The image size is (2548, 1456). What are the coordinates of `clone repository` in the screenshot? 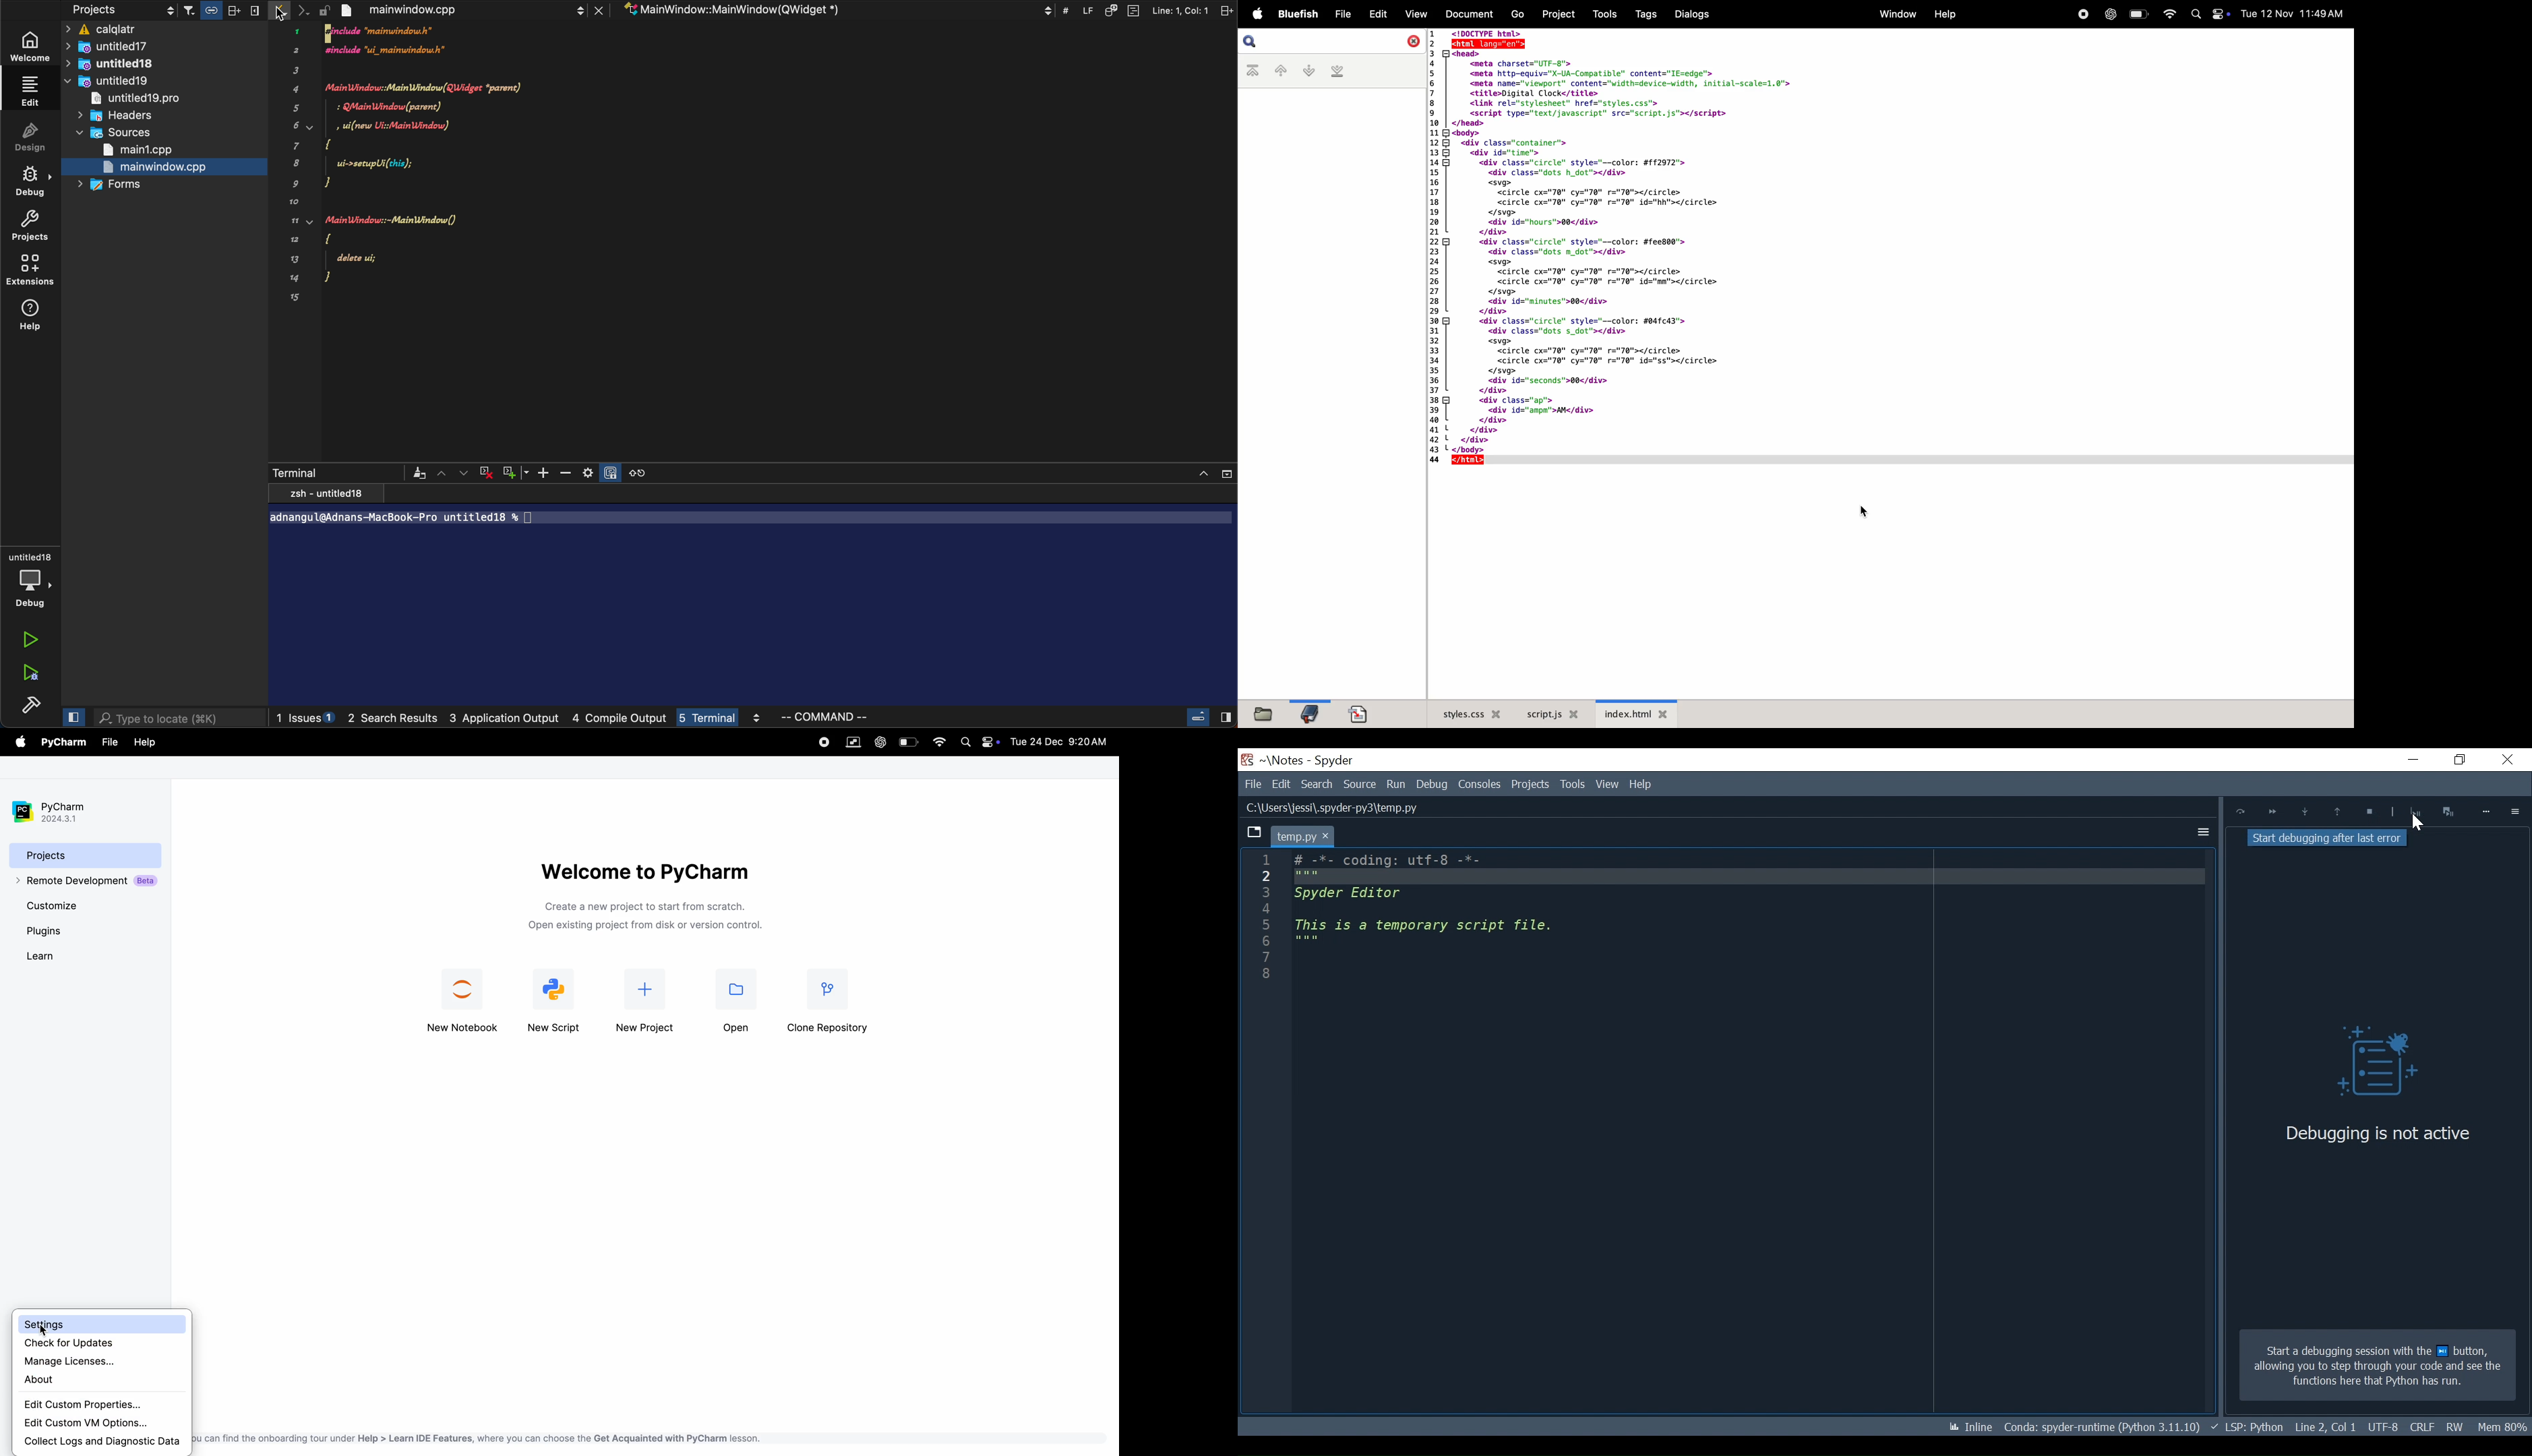 It's located at (830, 1005).